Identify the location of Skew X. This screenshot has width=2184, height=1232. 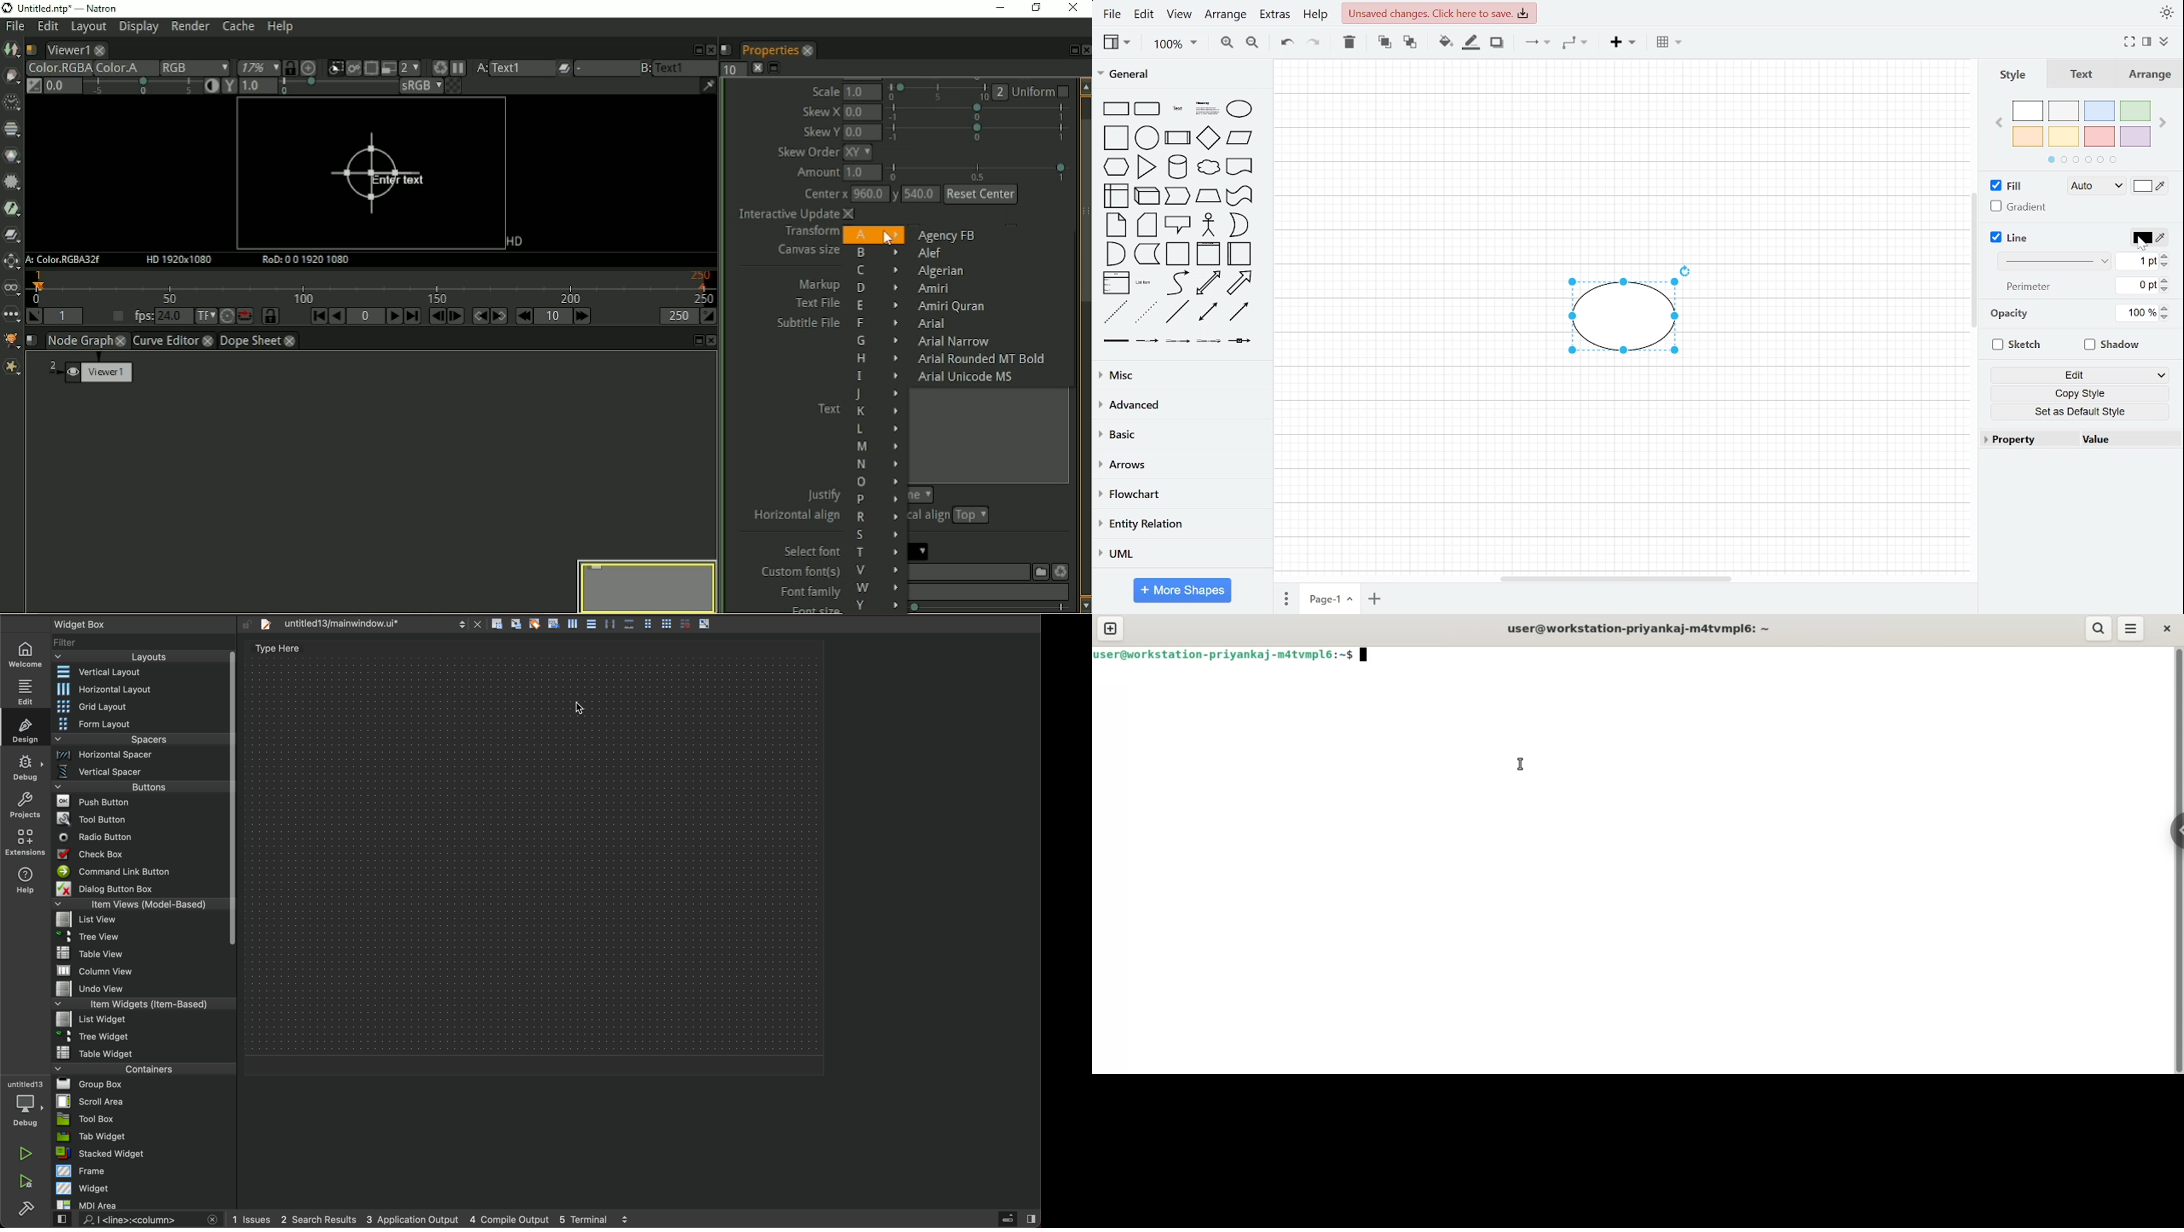
(821, 111).